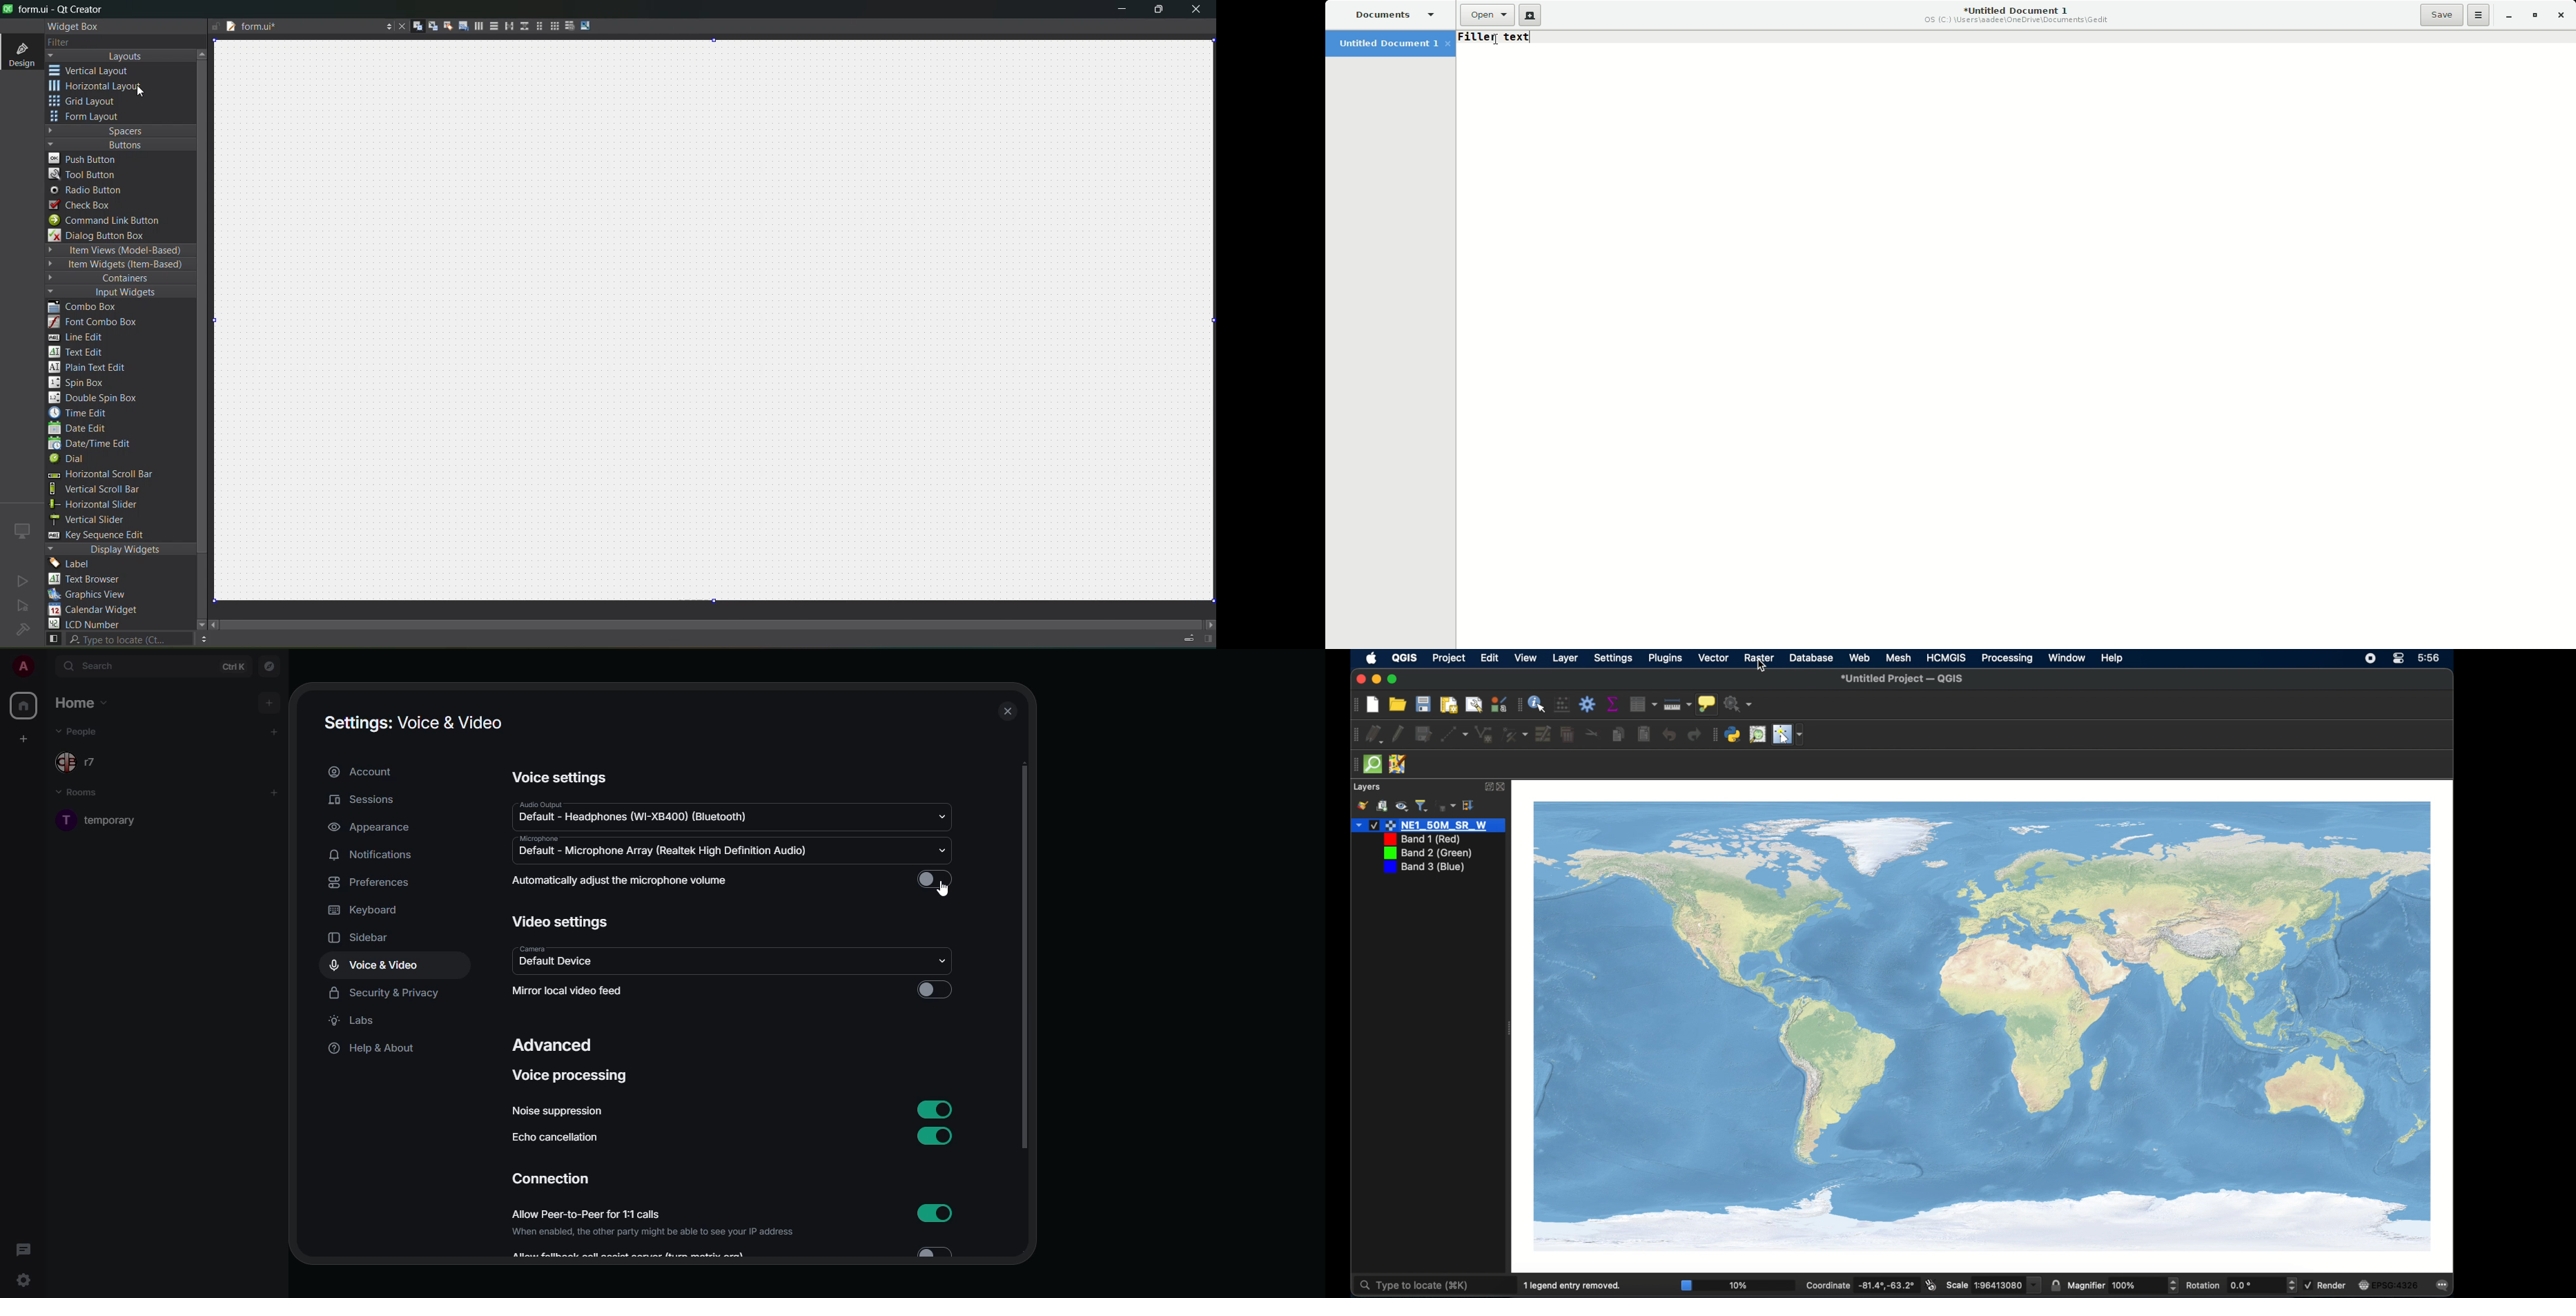  I want to click on video settings, so click(560, 920).